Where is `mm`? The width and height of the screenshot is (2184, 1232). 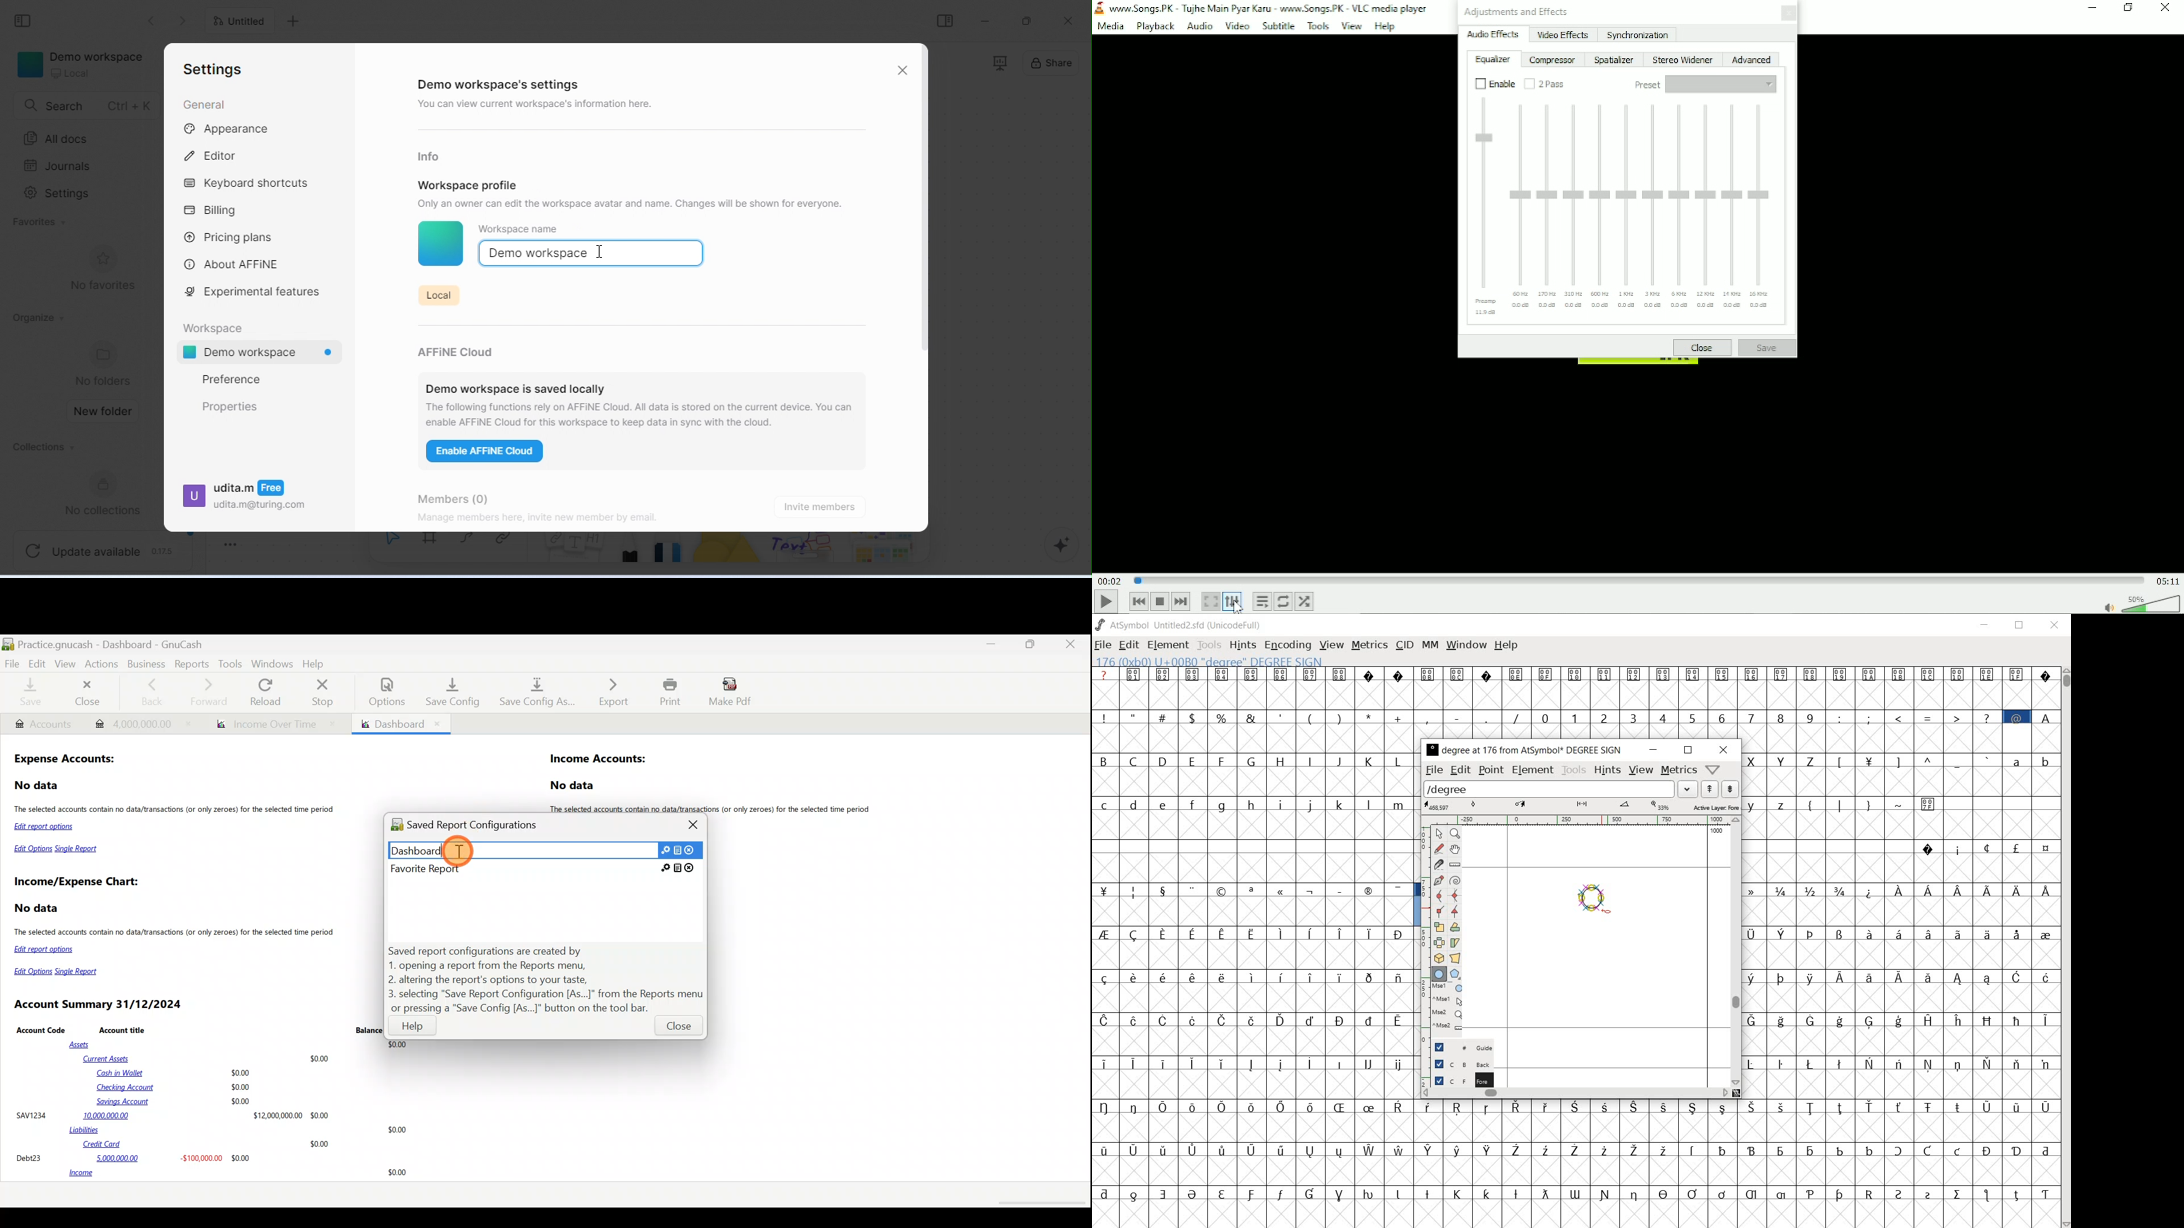
mm is located at coordinates (1430, 645).